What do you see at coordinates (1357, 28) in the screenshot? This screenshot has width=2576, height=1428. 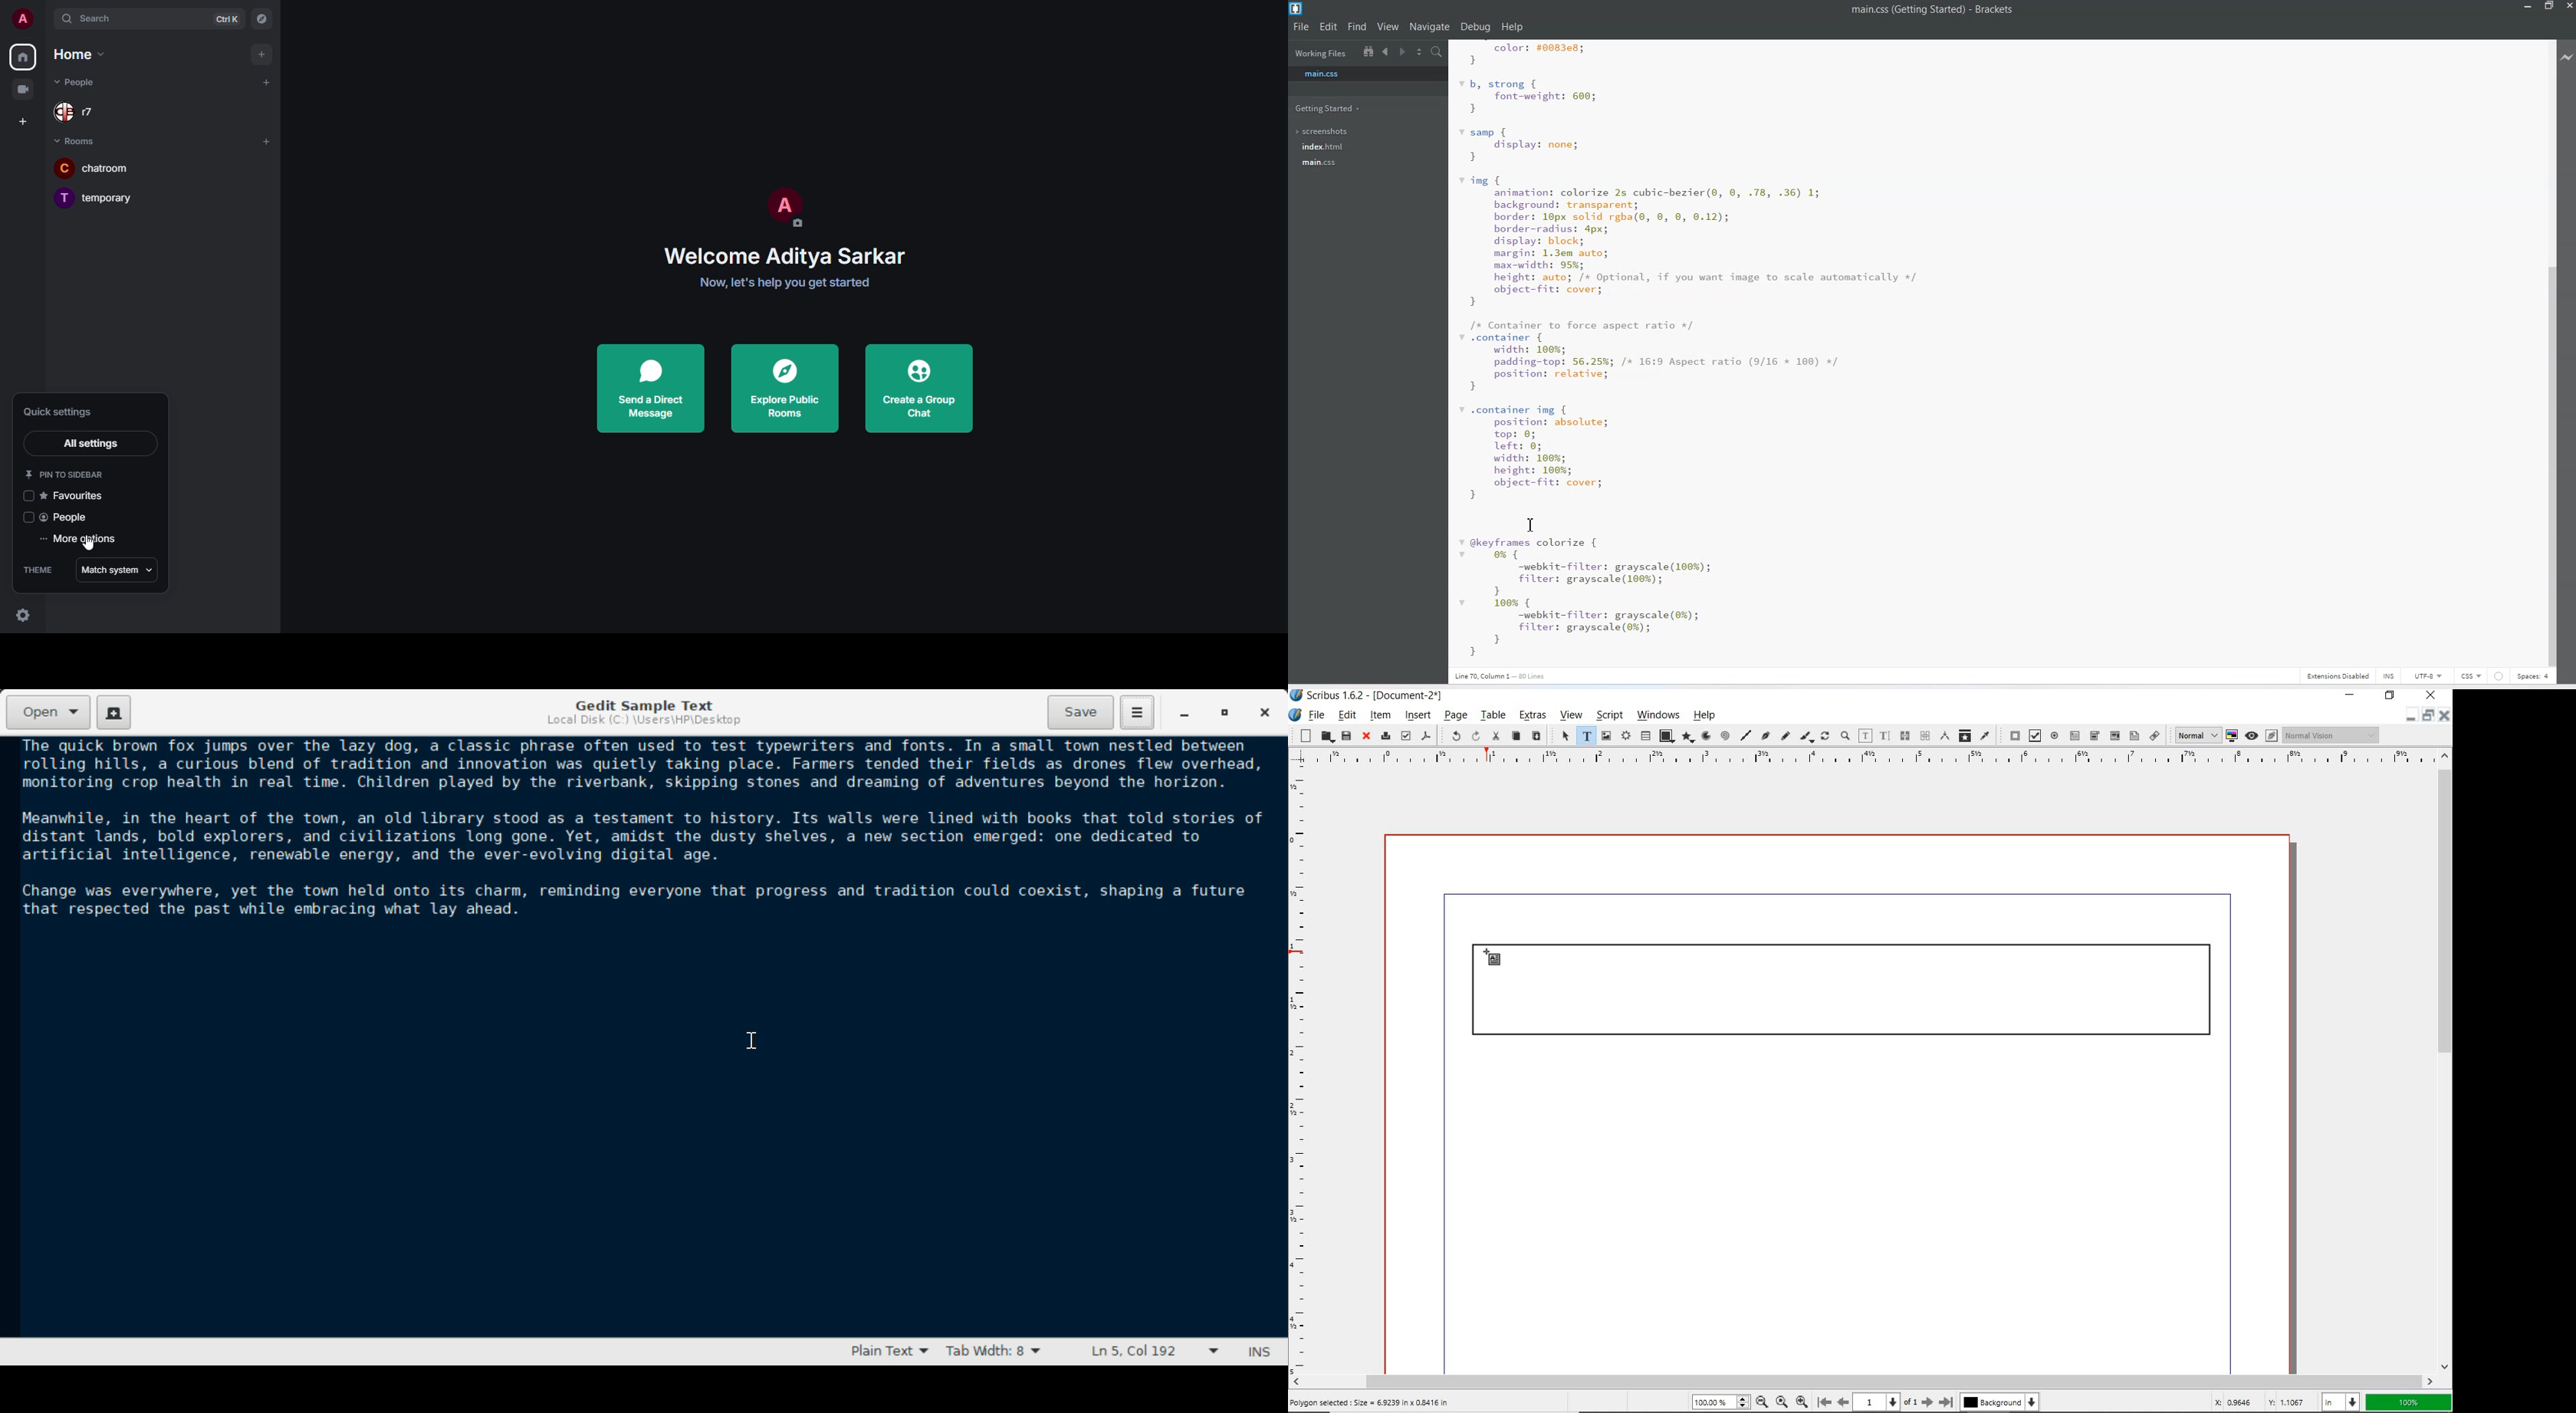 I see `Find` at bounding box center [1357, 28].